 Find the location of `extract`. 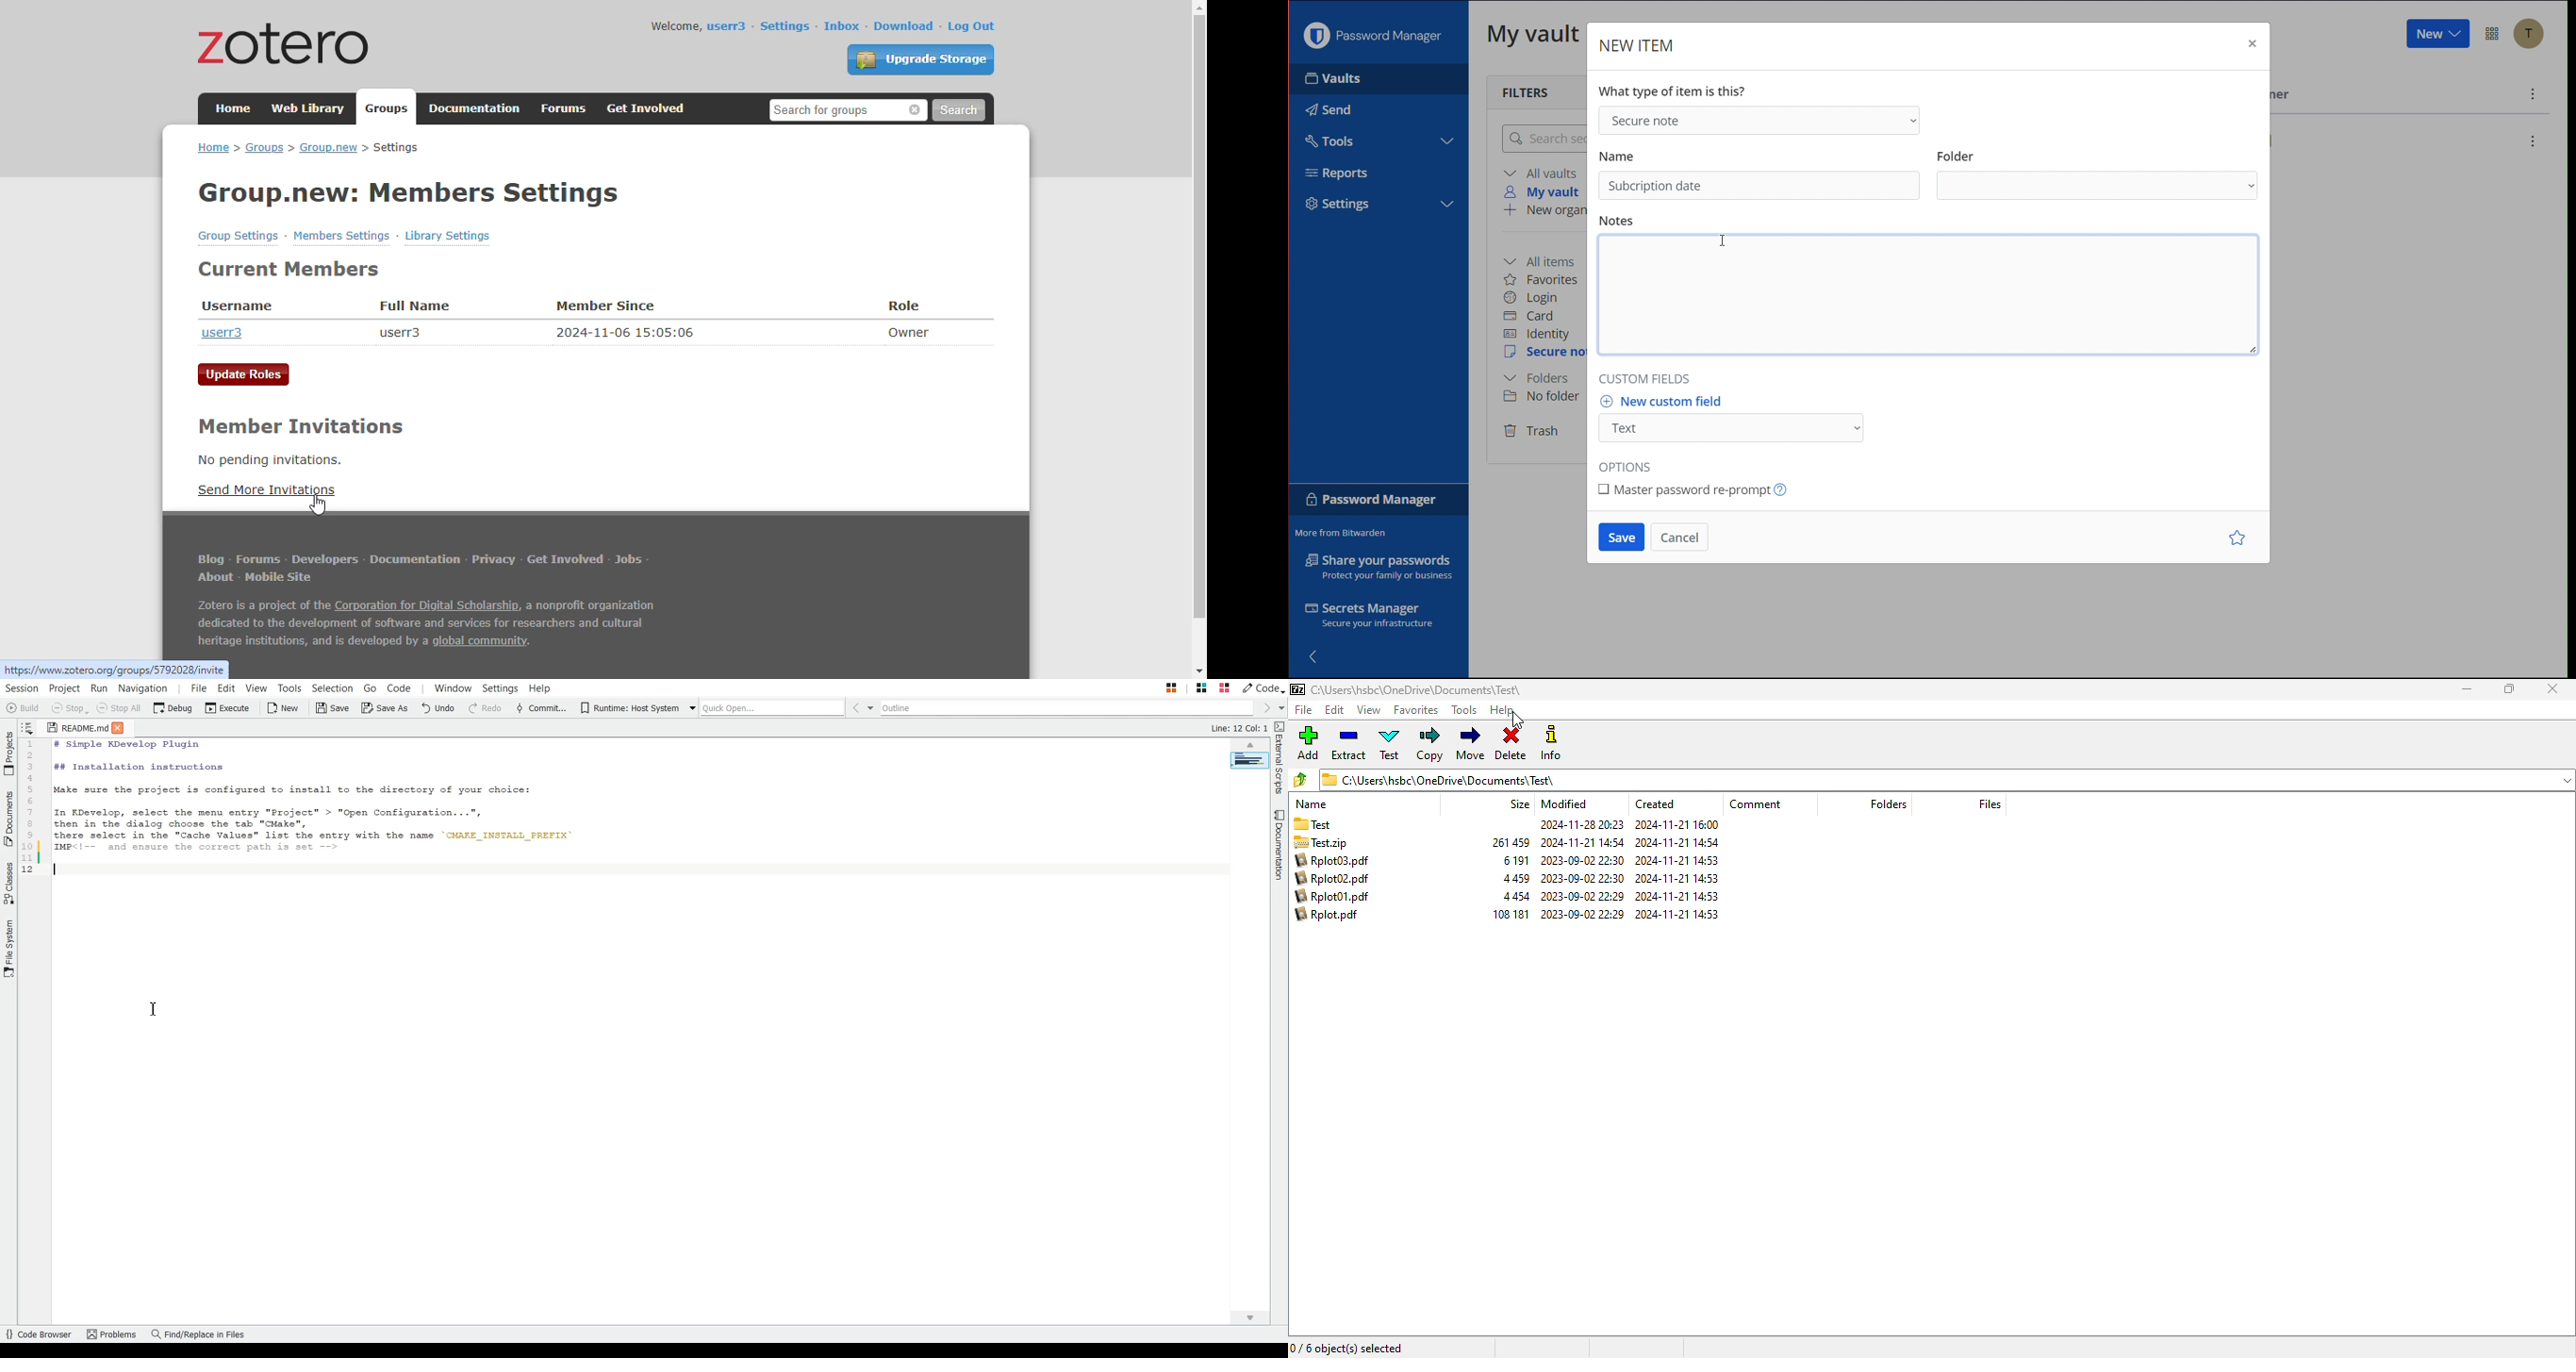

extract is located at coordinates (1348, 743).